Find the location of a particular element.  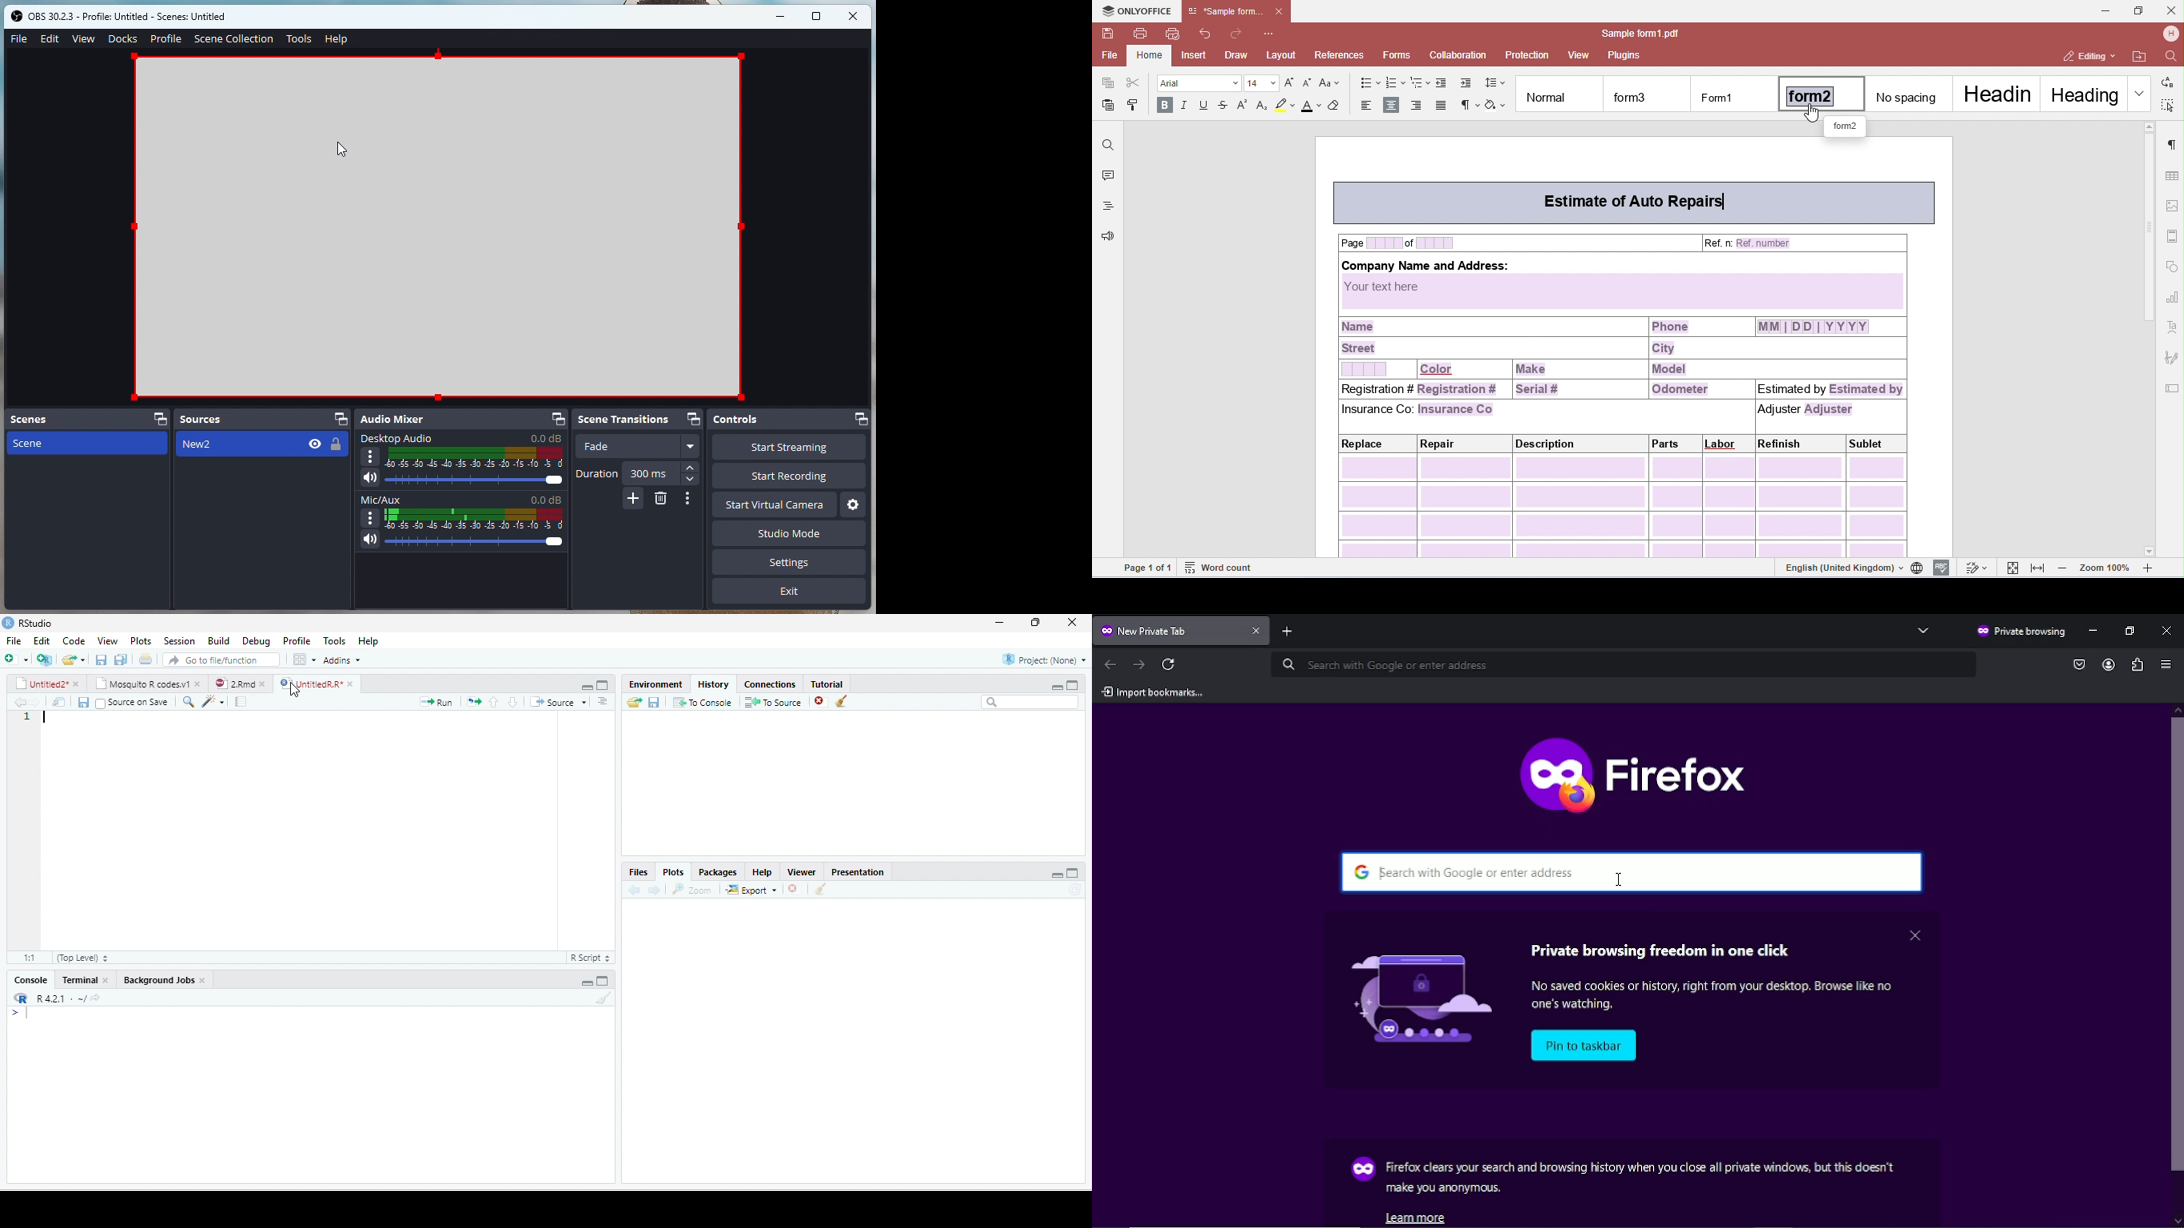

2Rnd is located at coordinates (236, 683).